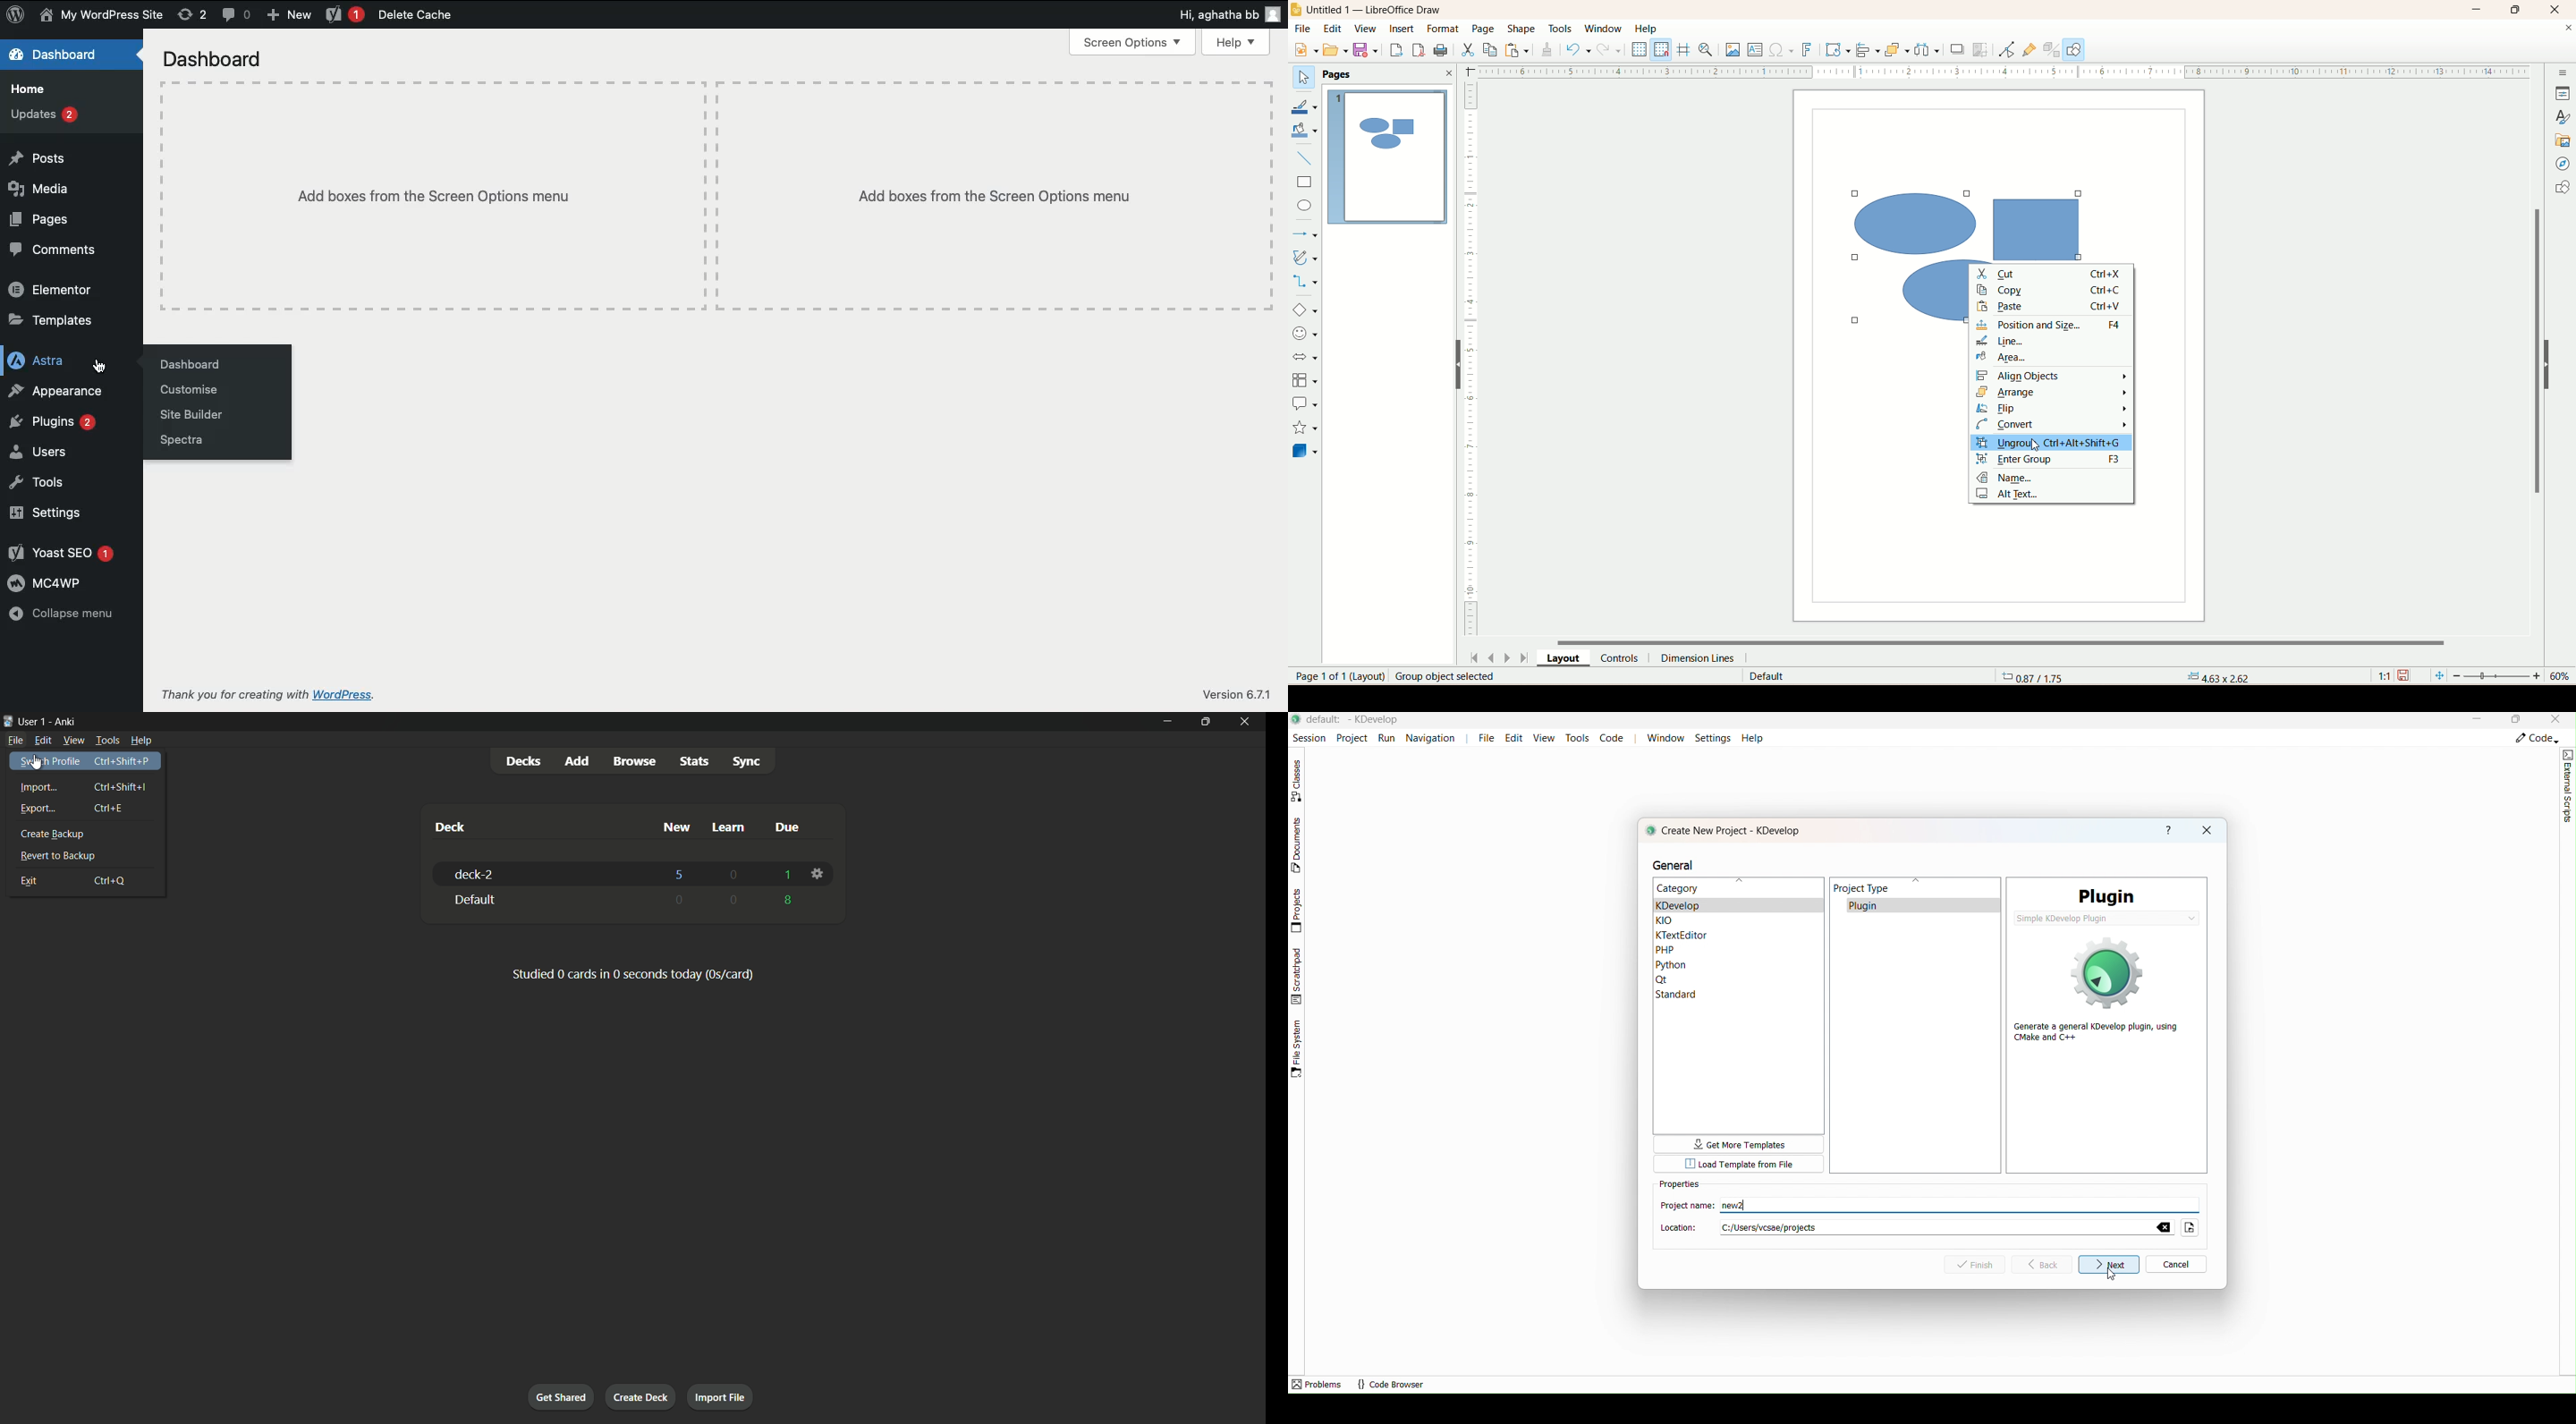 This screenshot has width=2576, height=1428. What do you see at coordinates (2051, 360) in the screenshot?
I see `area` at bounding box center [2051, 360].